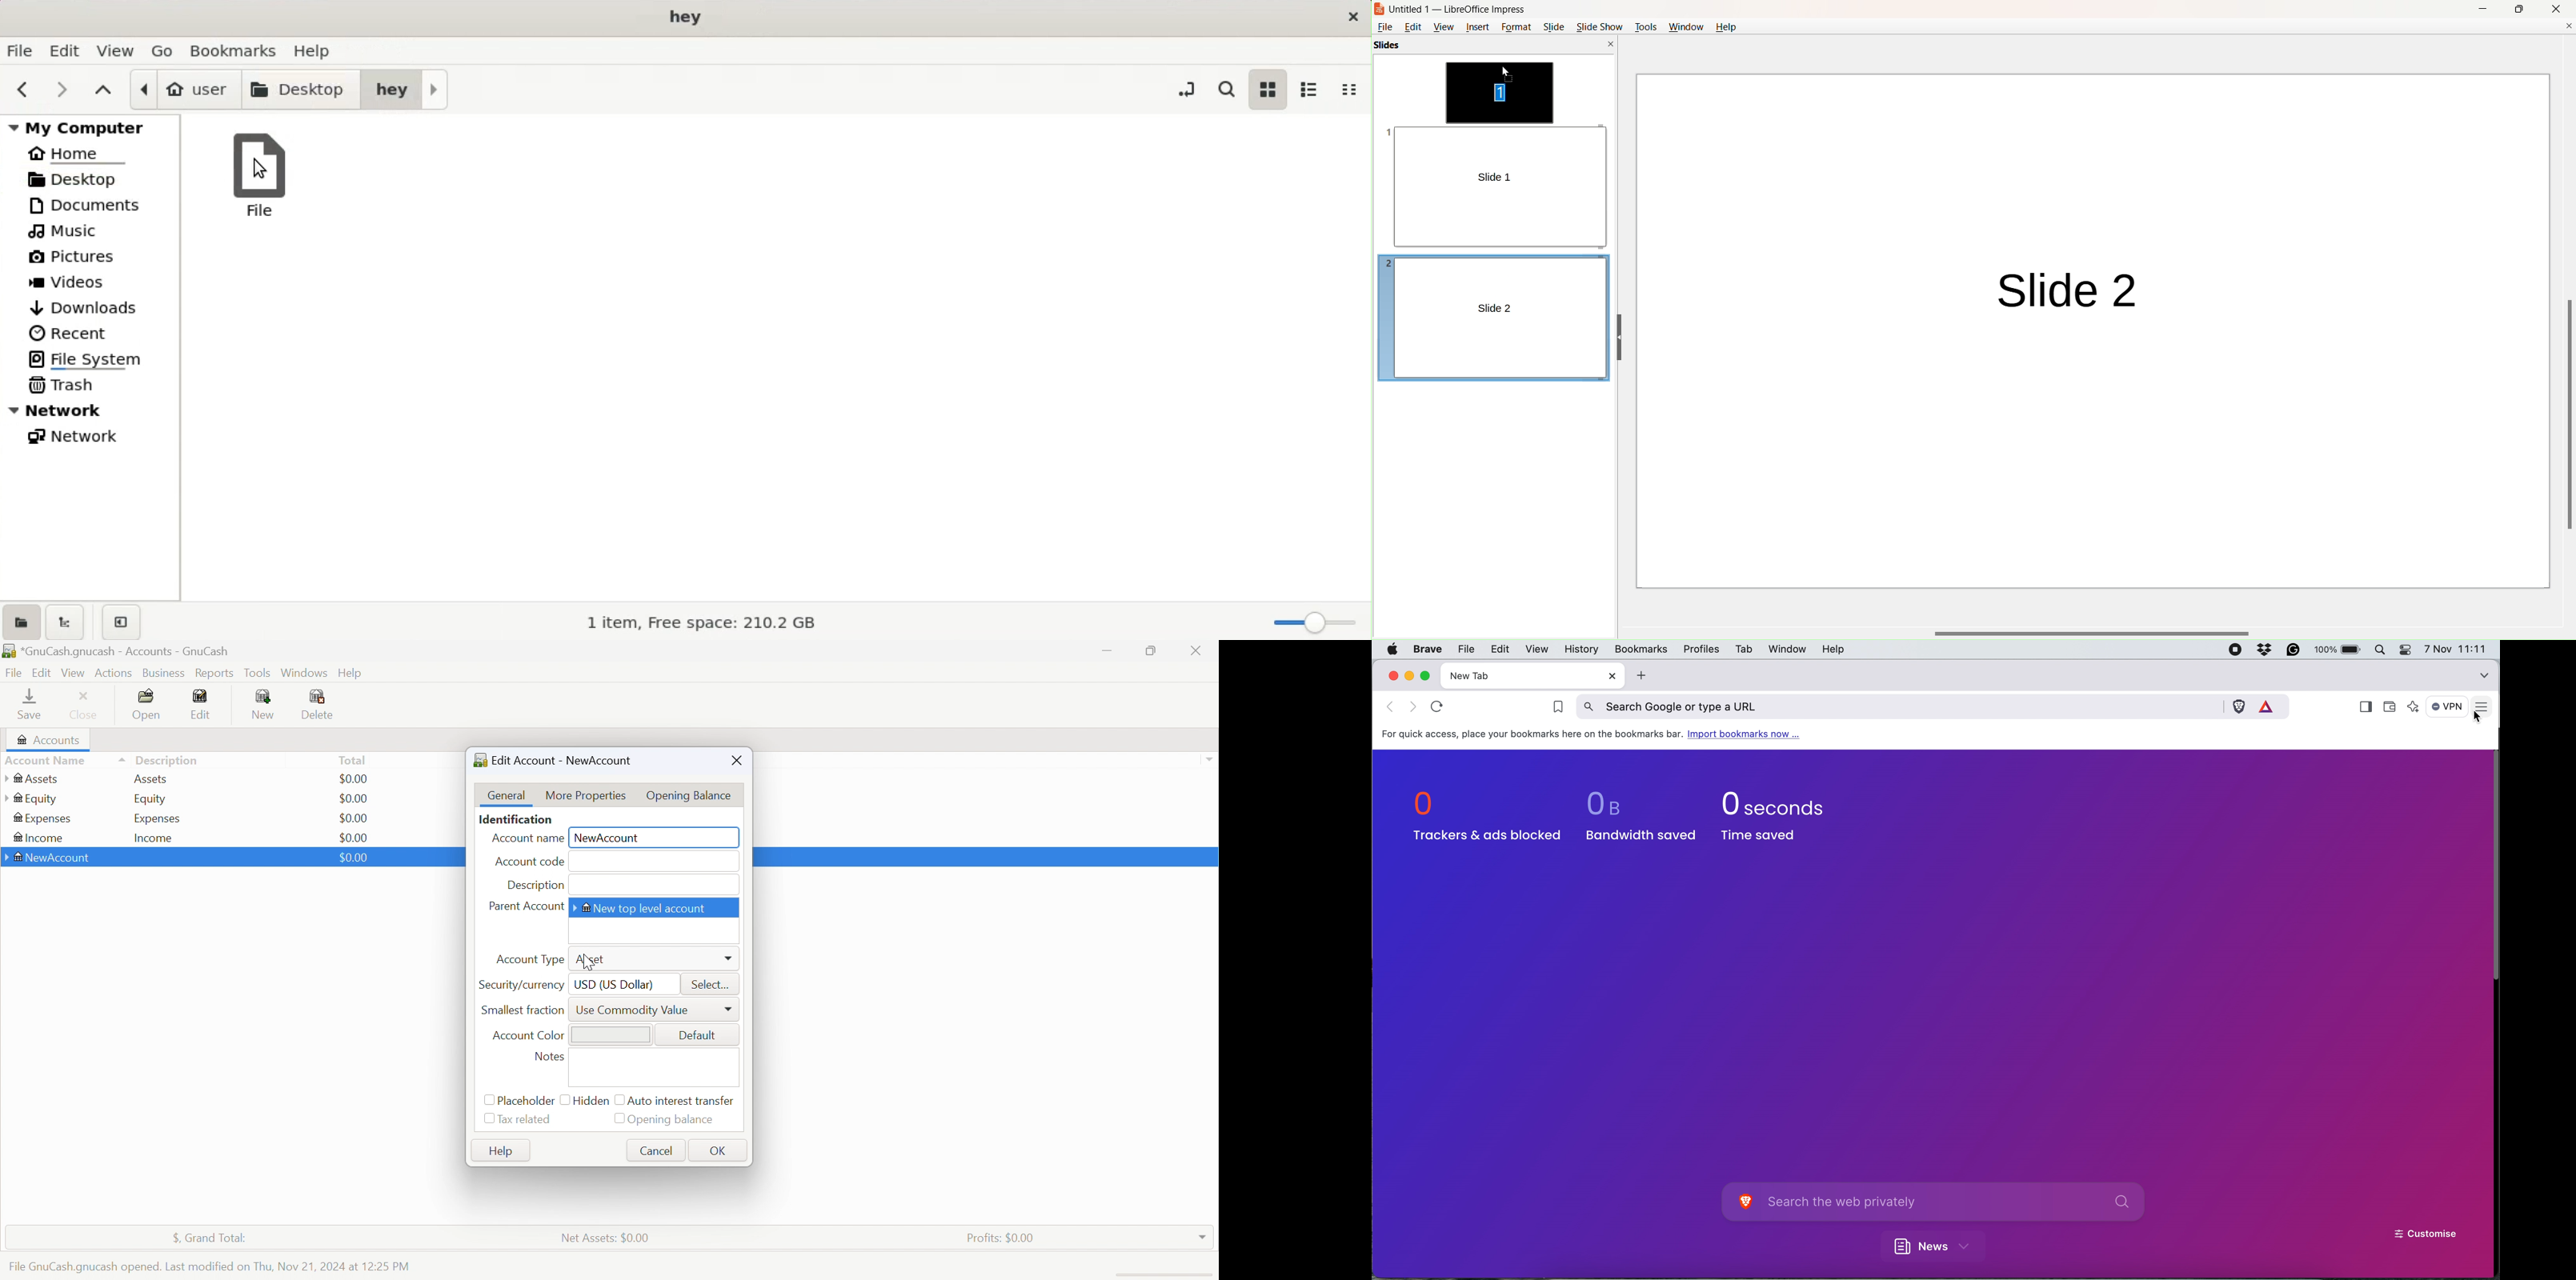  What do you see at coordinates (1389, 265) in the screenshot?
I see `slide number` at bounding box center [1389, 265].